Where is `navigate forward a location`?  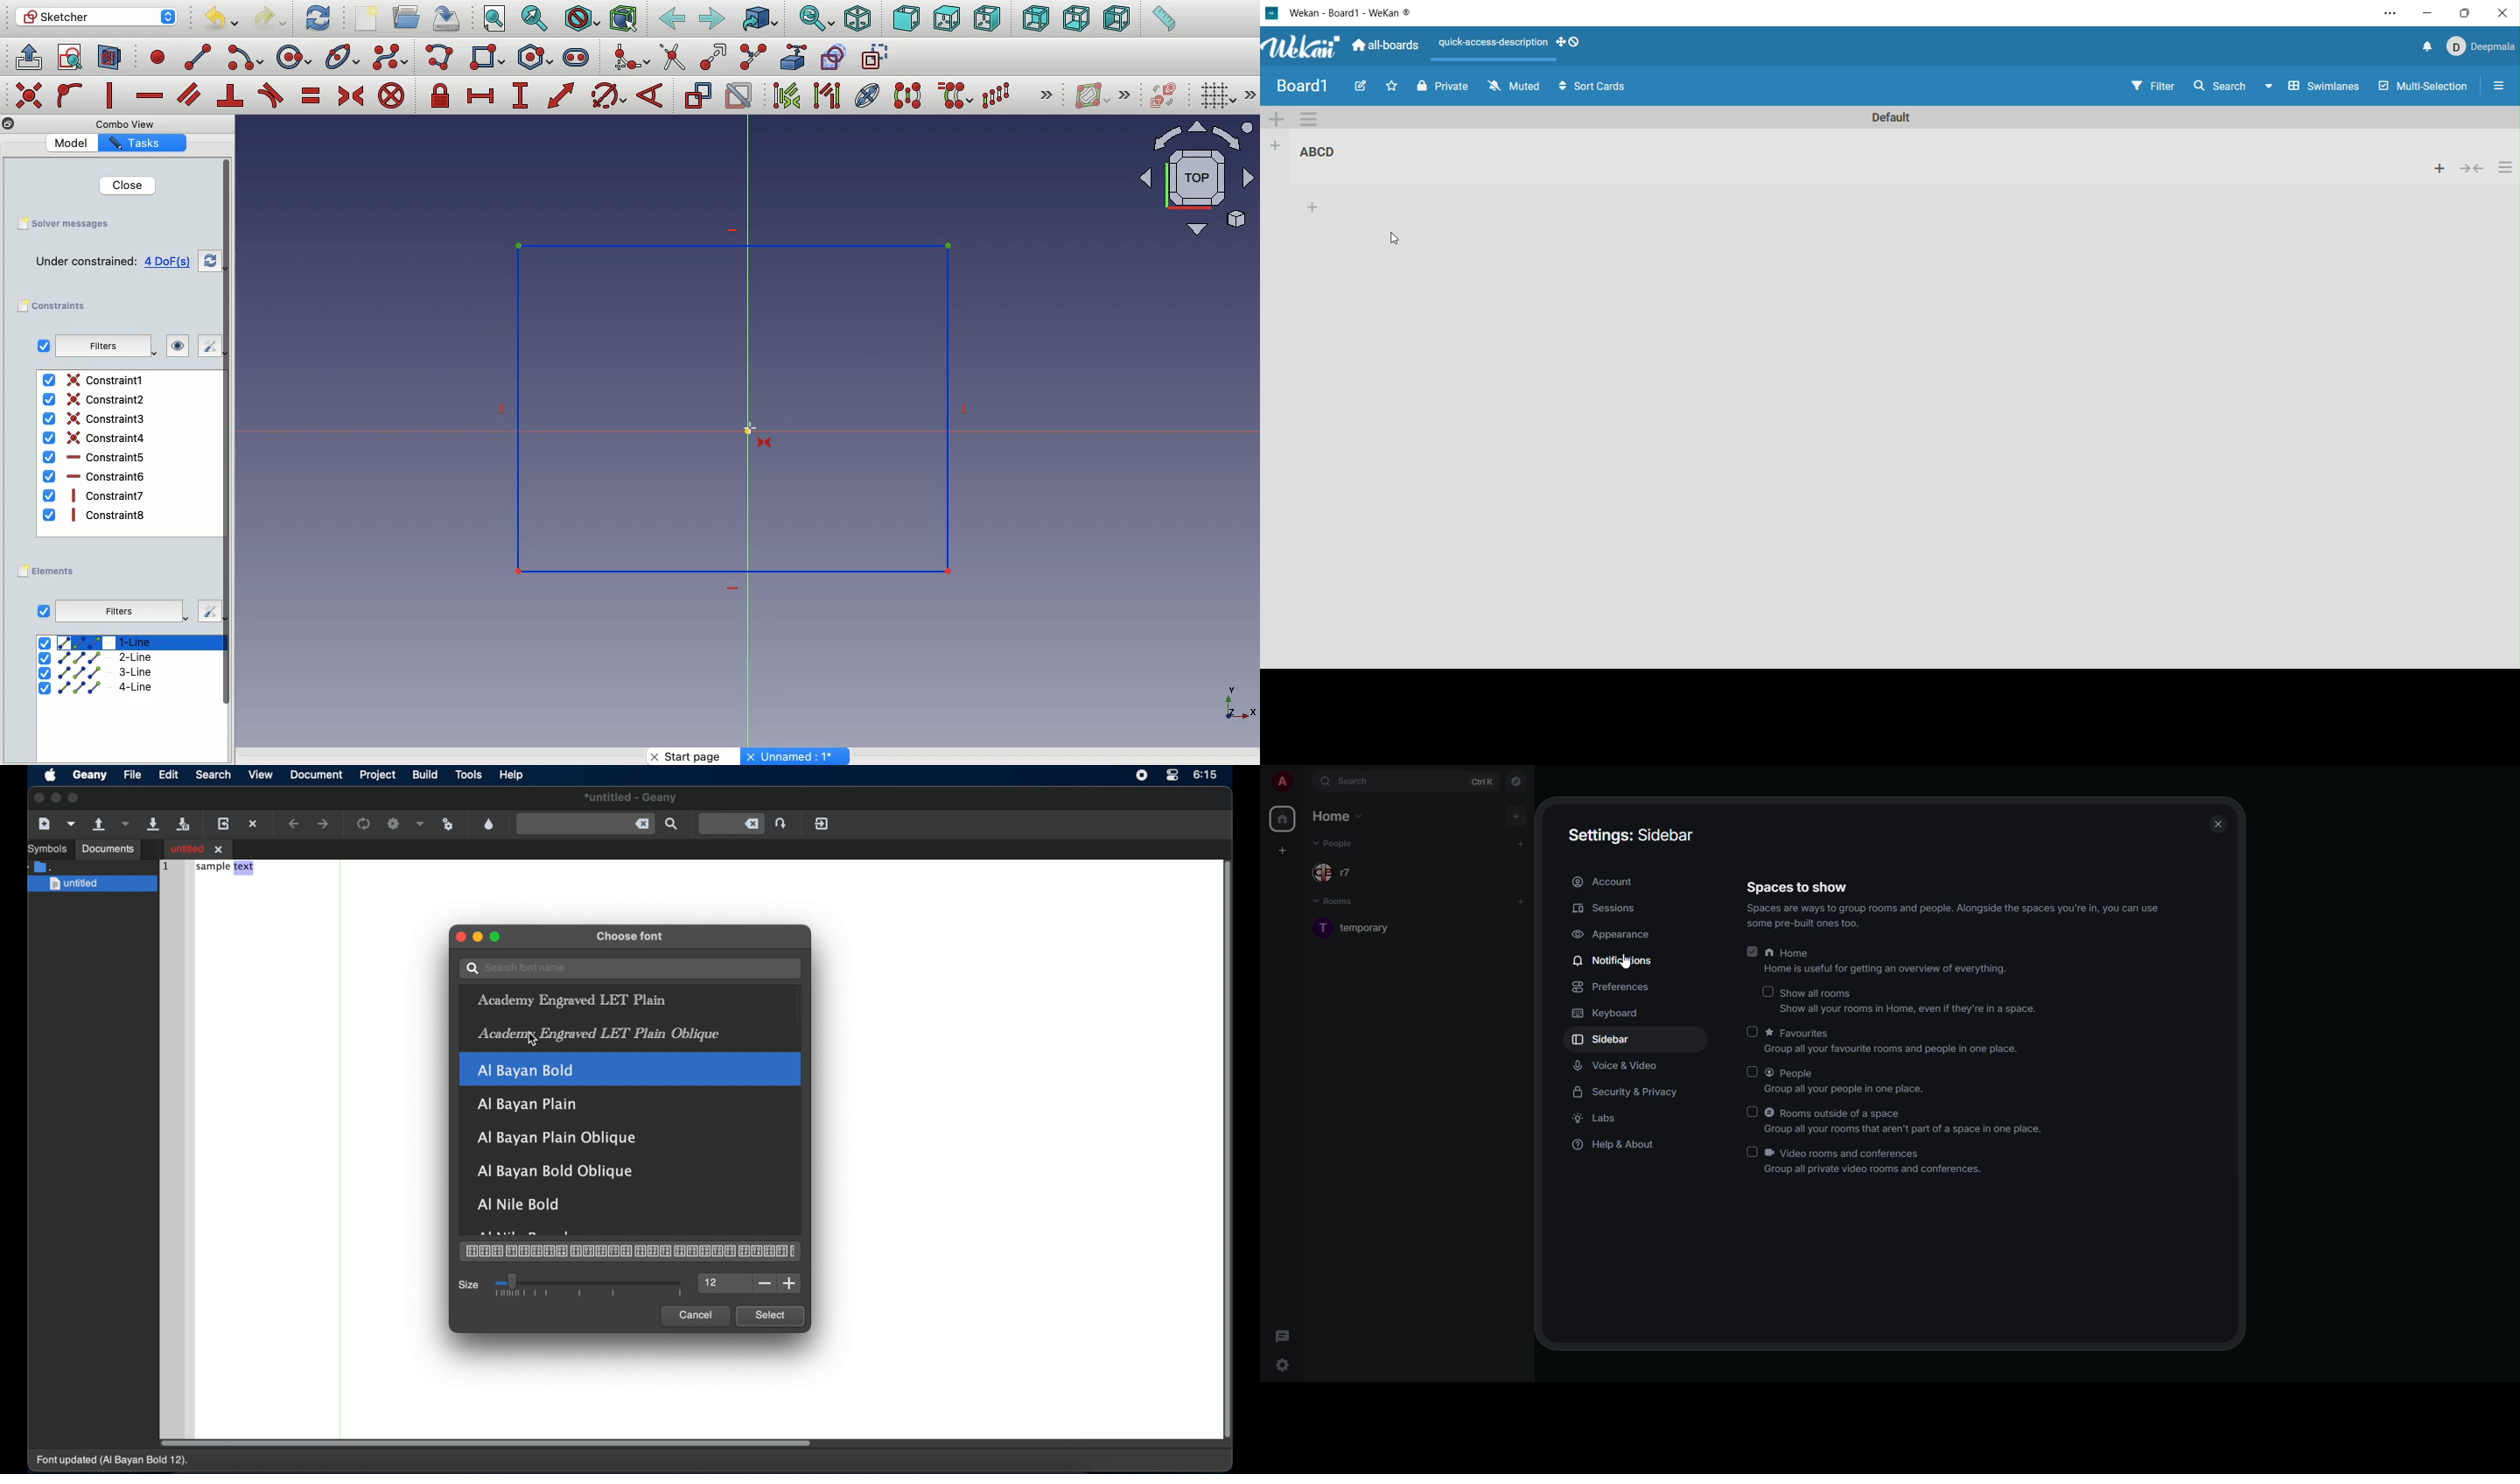 navigate forward a location is located at coordinates (324, 823).